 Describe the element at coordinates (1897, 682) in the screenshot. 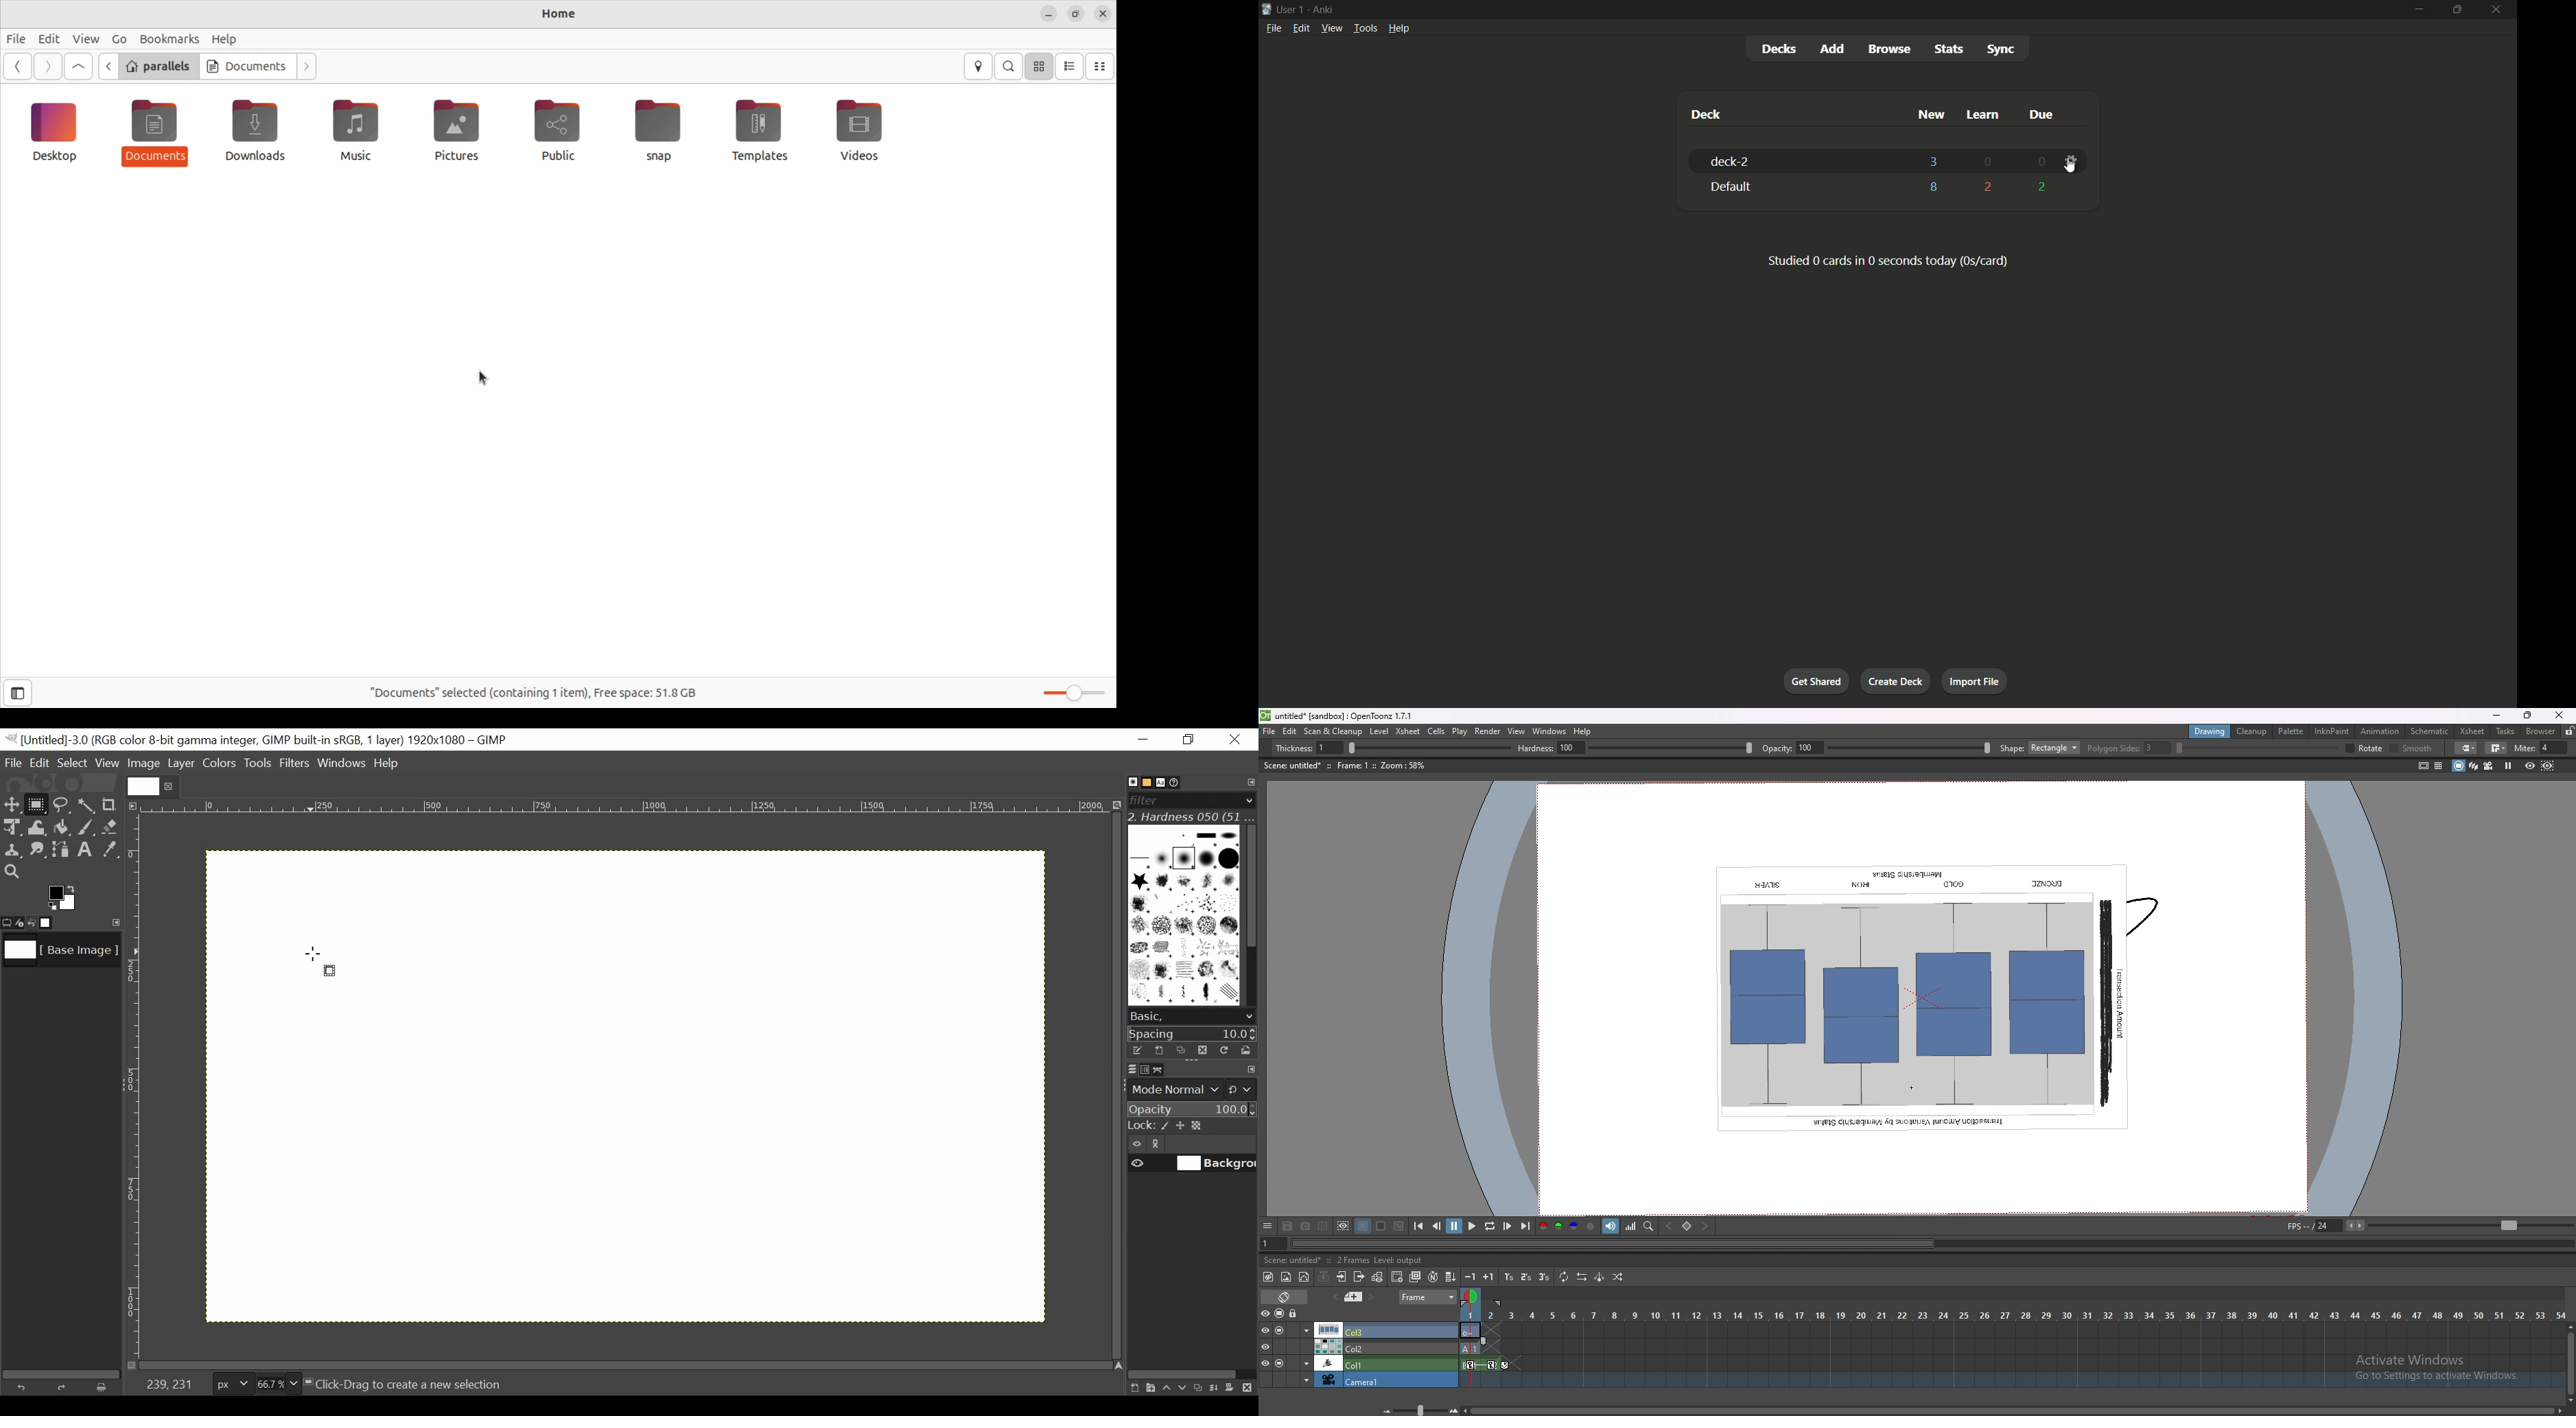

I see `create deck` at that location.